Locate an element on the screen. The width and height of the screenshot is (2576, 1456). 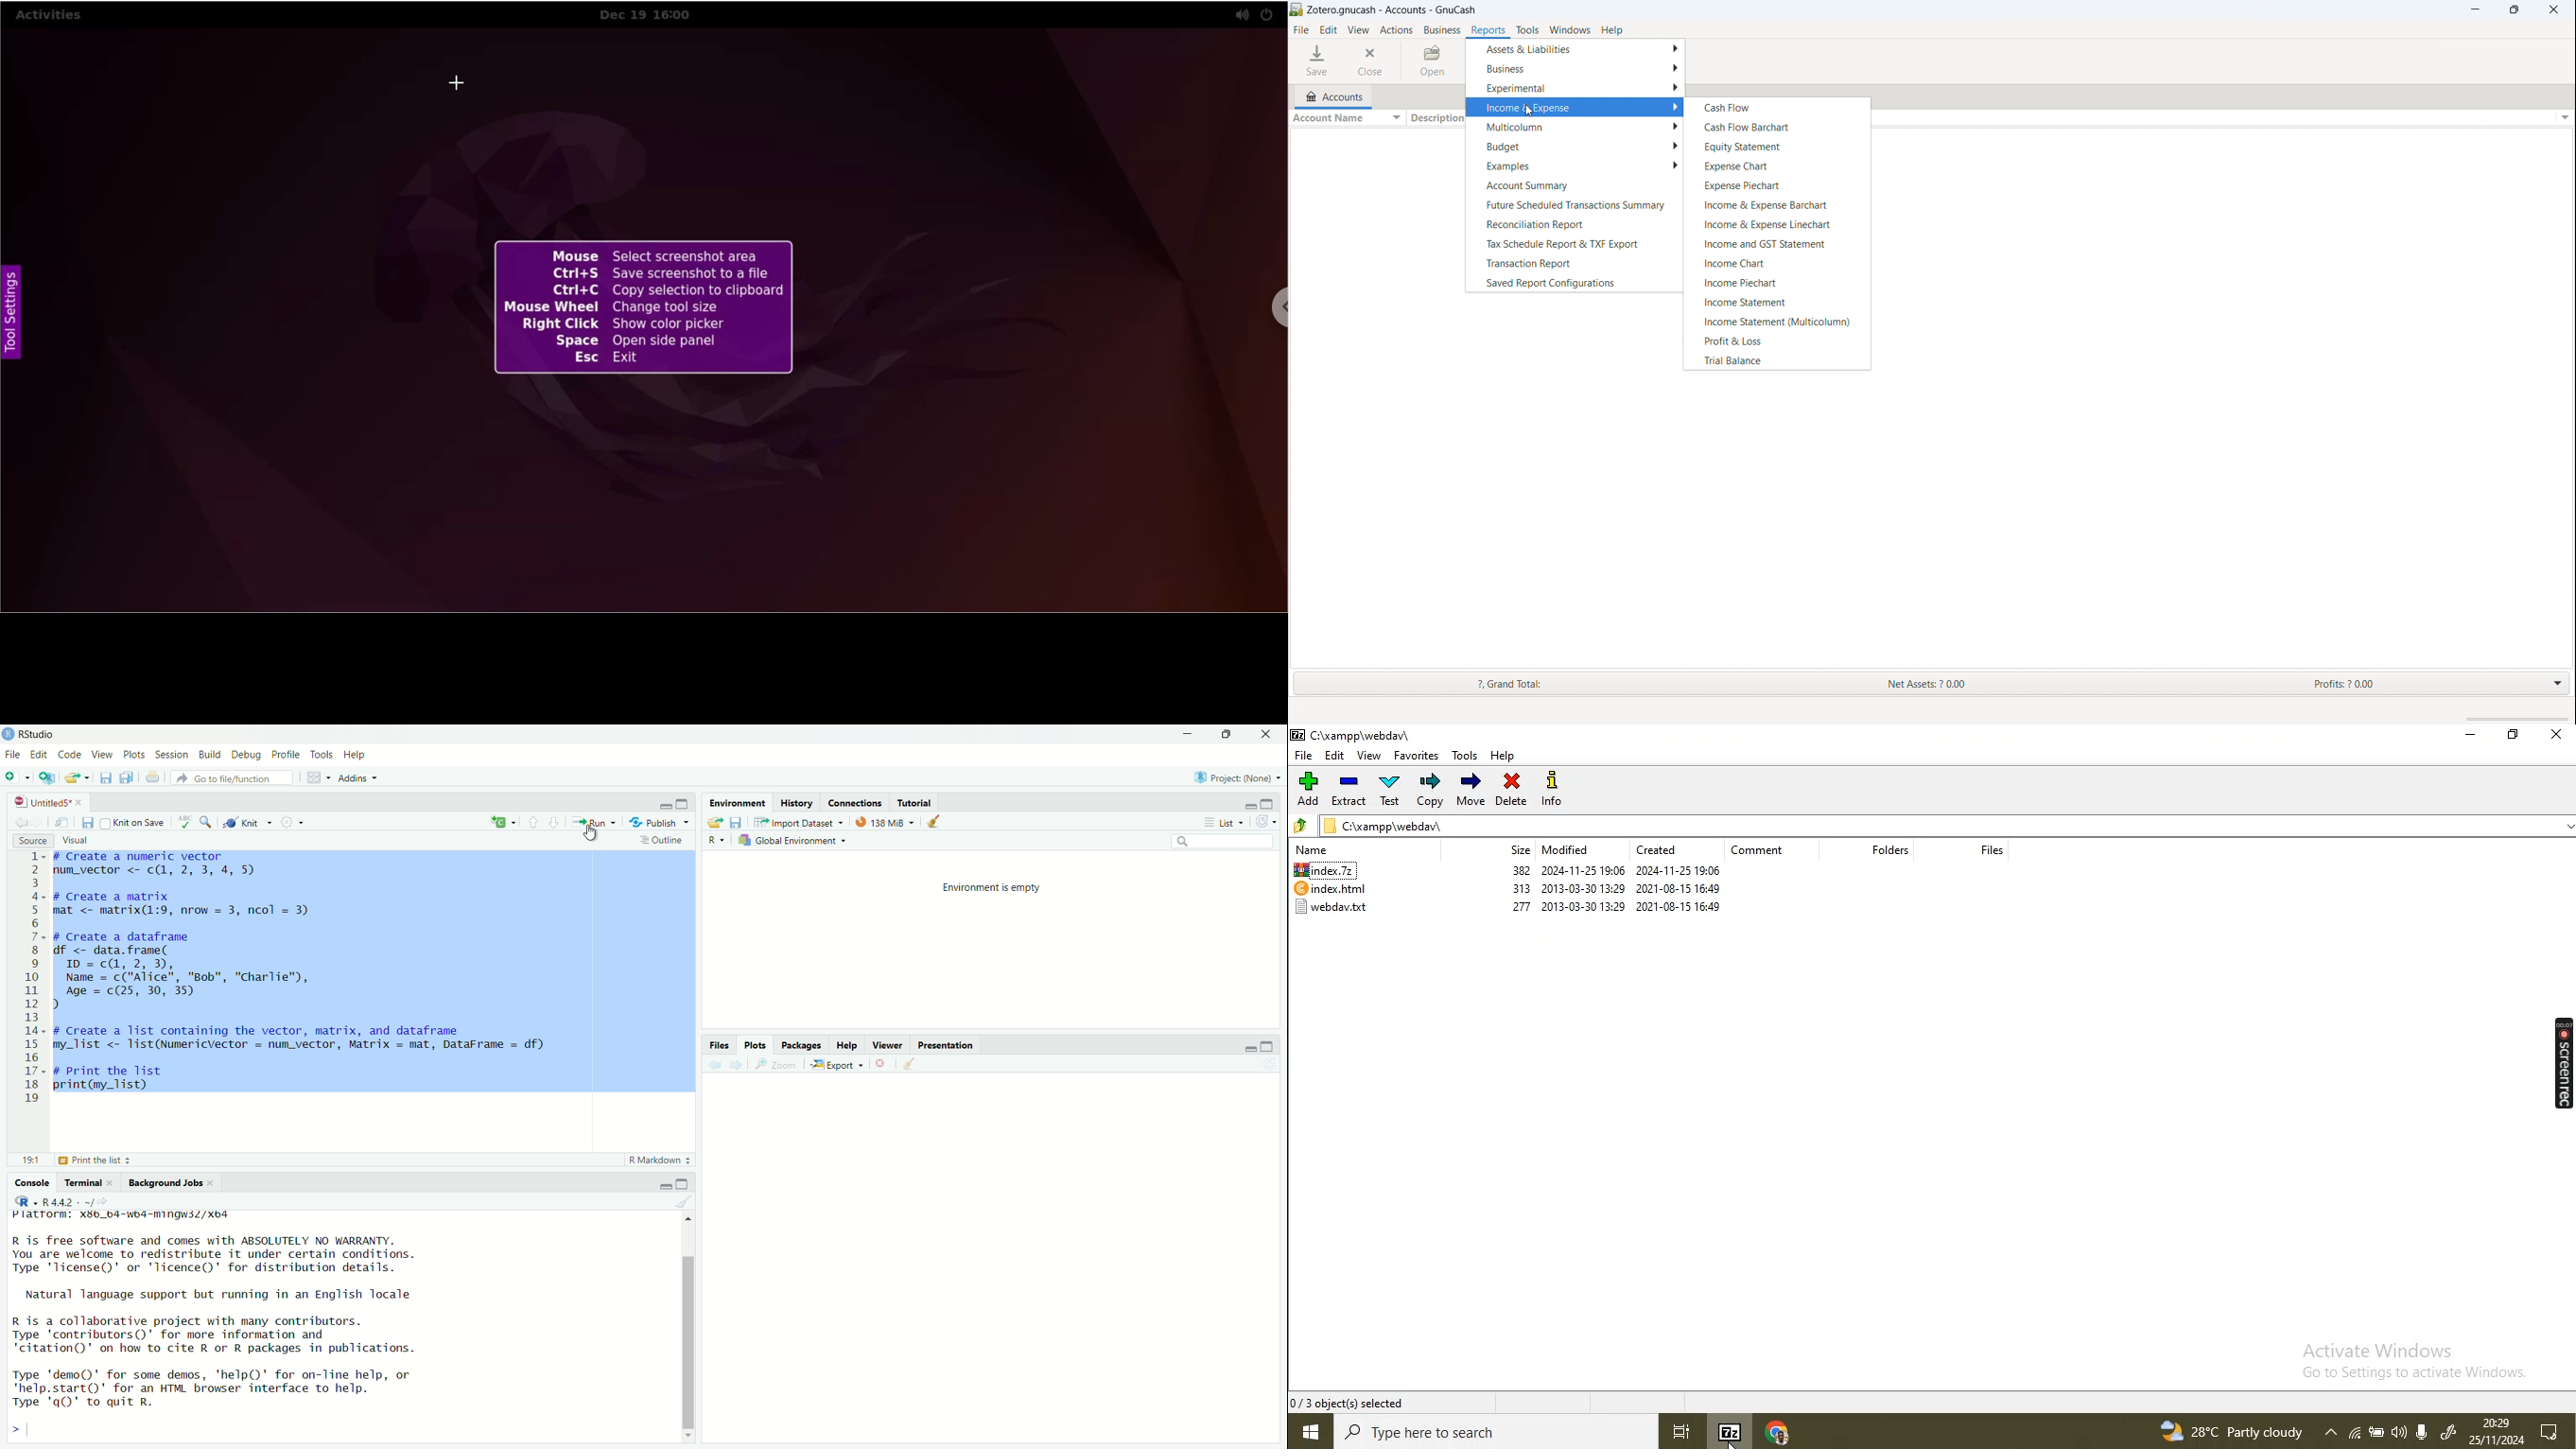
Viewer is located at coordinates (889, 1044).